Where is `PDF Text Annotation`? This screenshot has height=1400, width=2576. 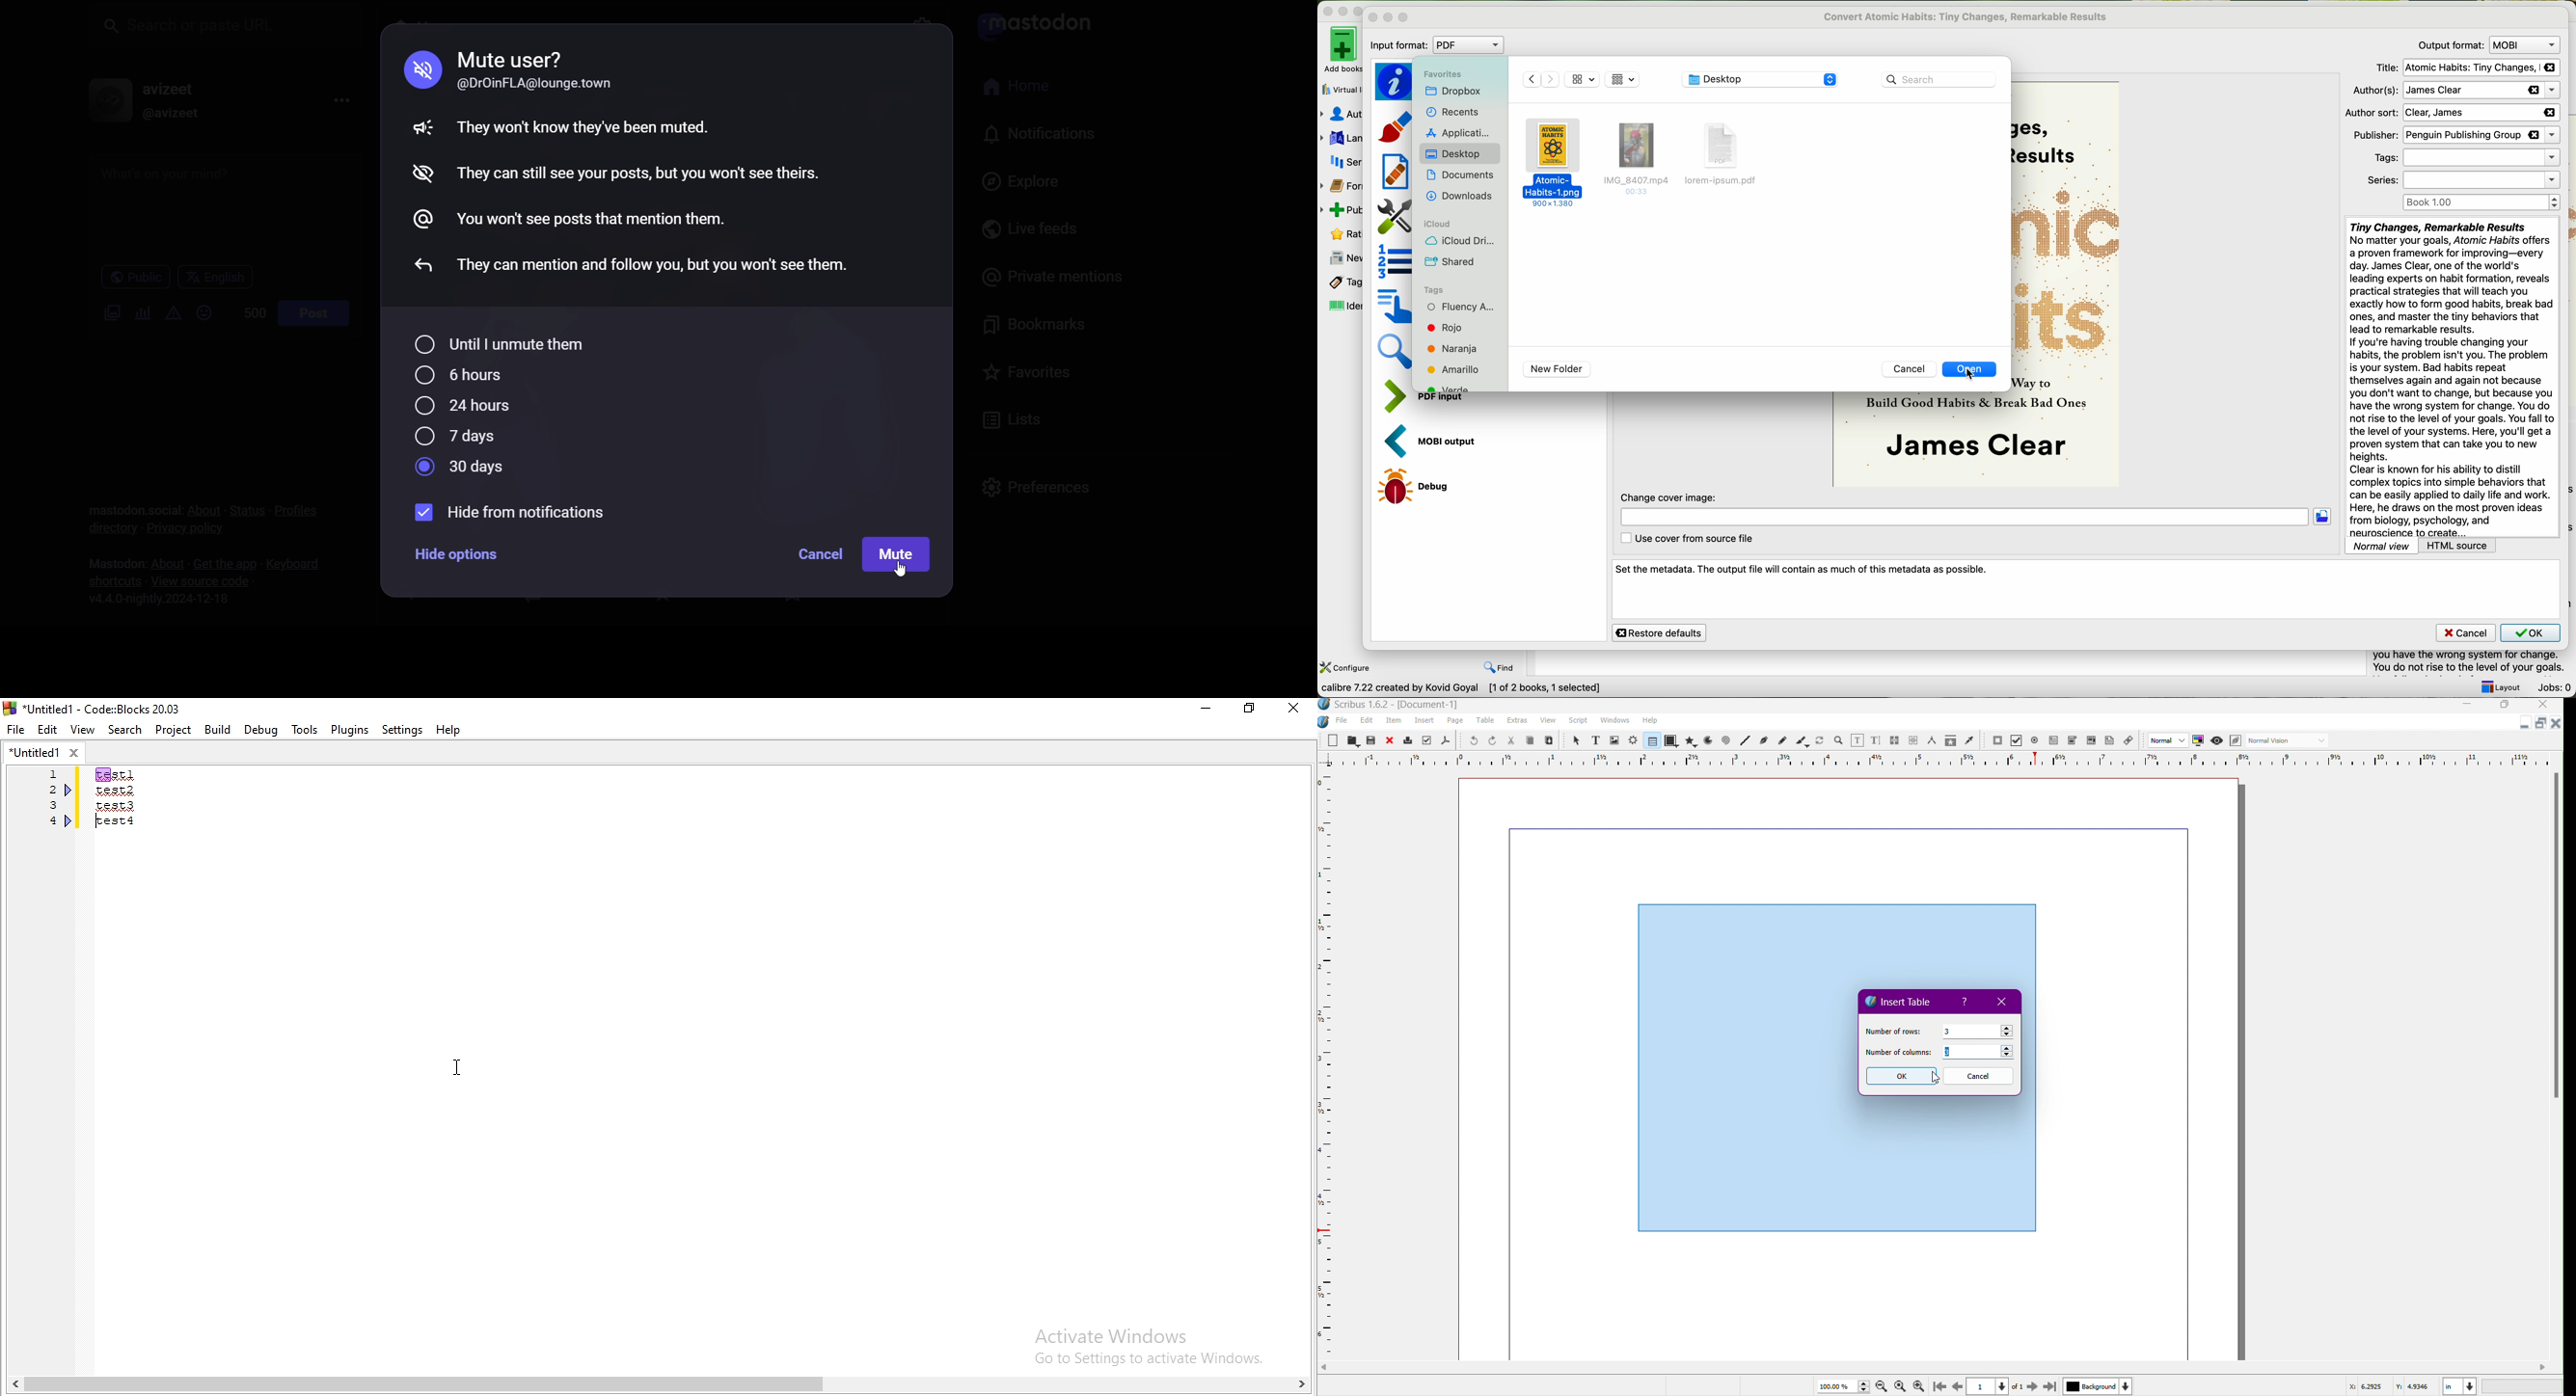
PDF Text Annotation is located at coordinates (2113, 742).